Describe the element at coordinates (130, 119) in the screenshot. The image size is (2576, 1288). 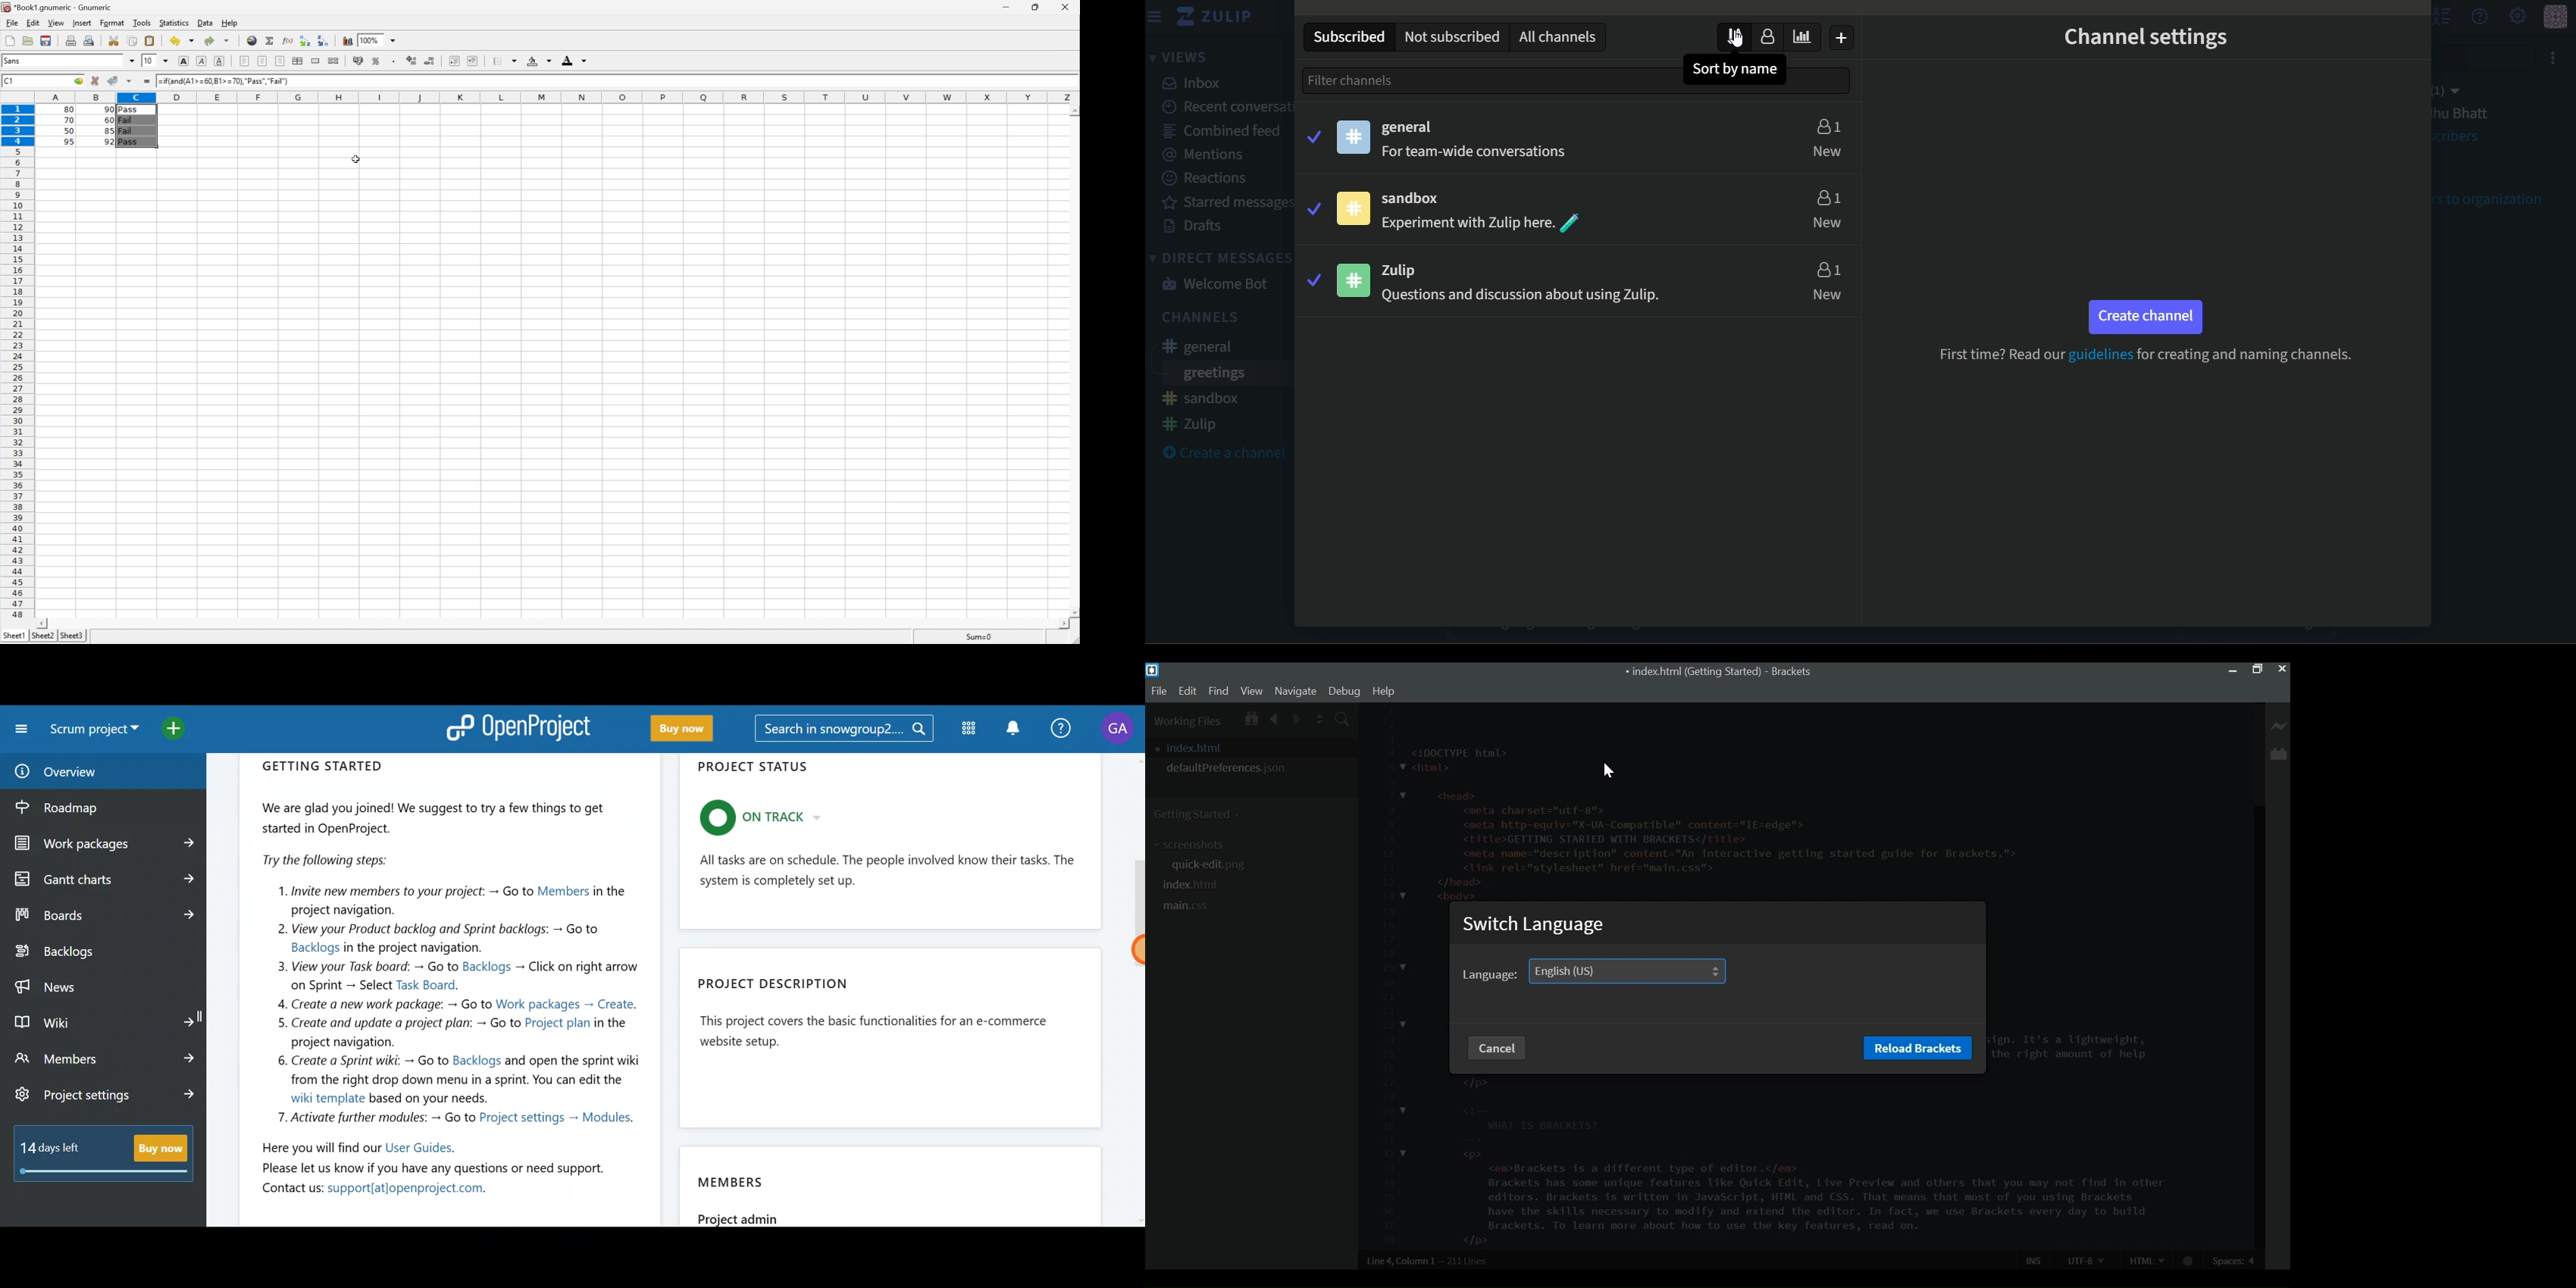
I see `Fail` at that location.